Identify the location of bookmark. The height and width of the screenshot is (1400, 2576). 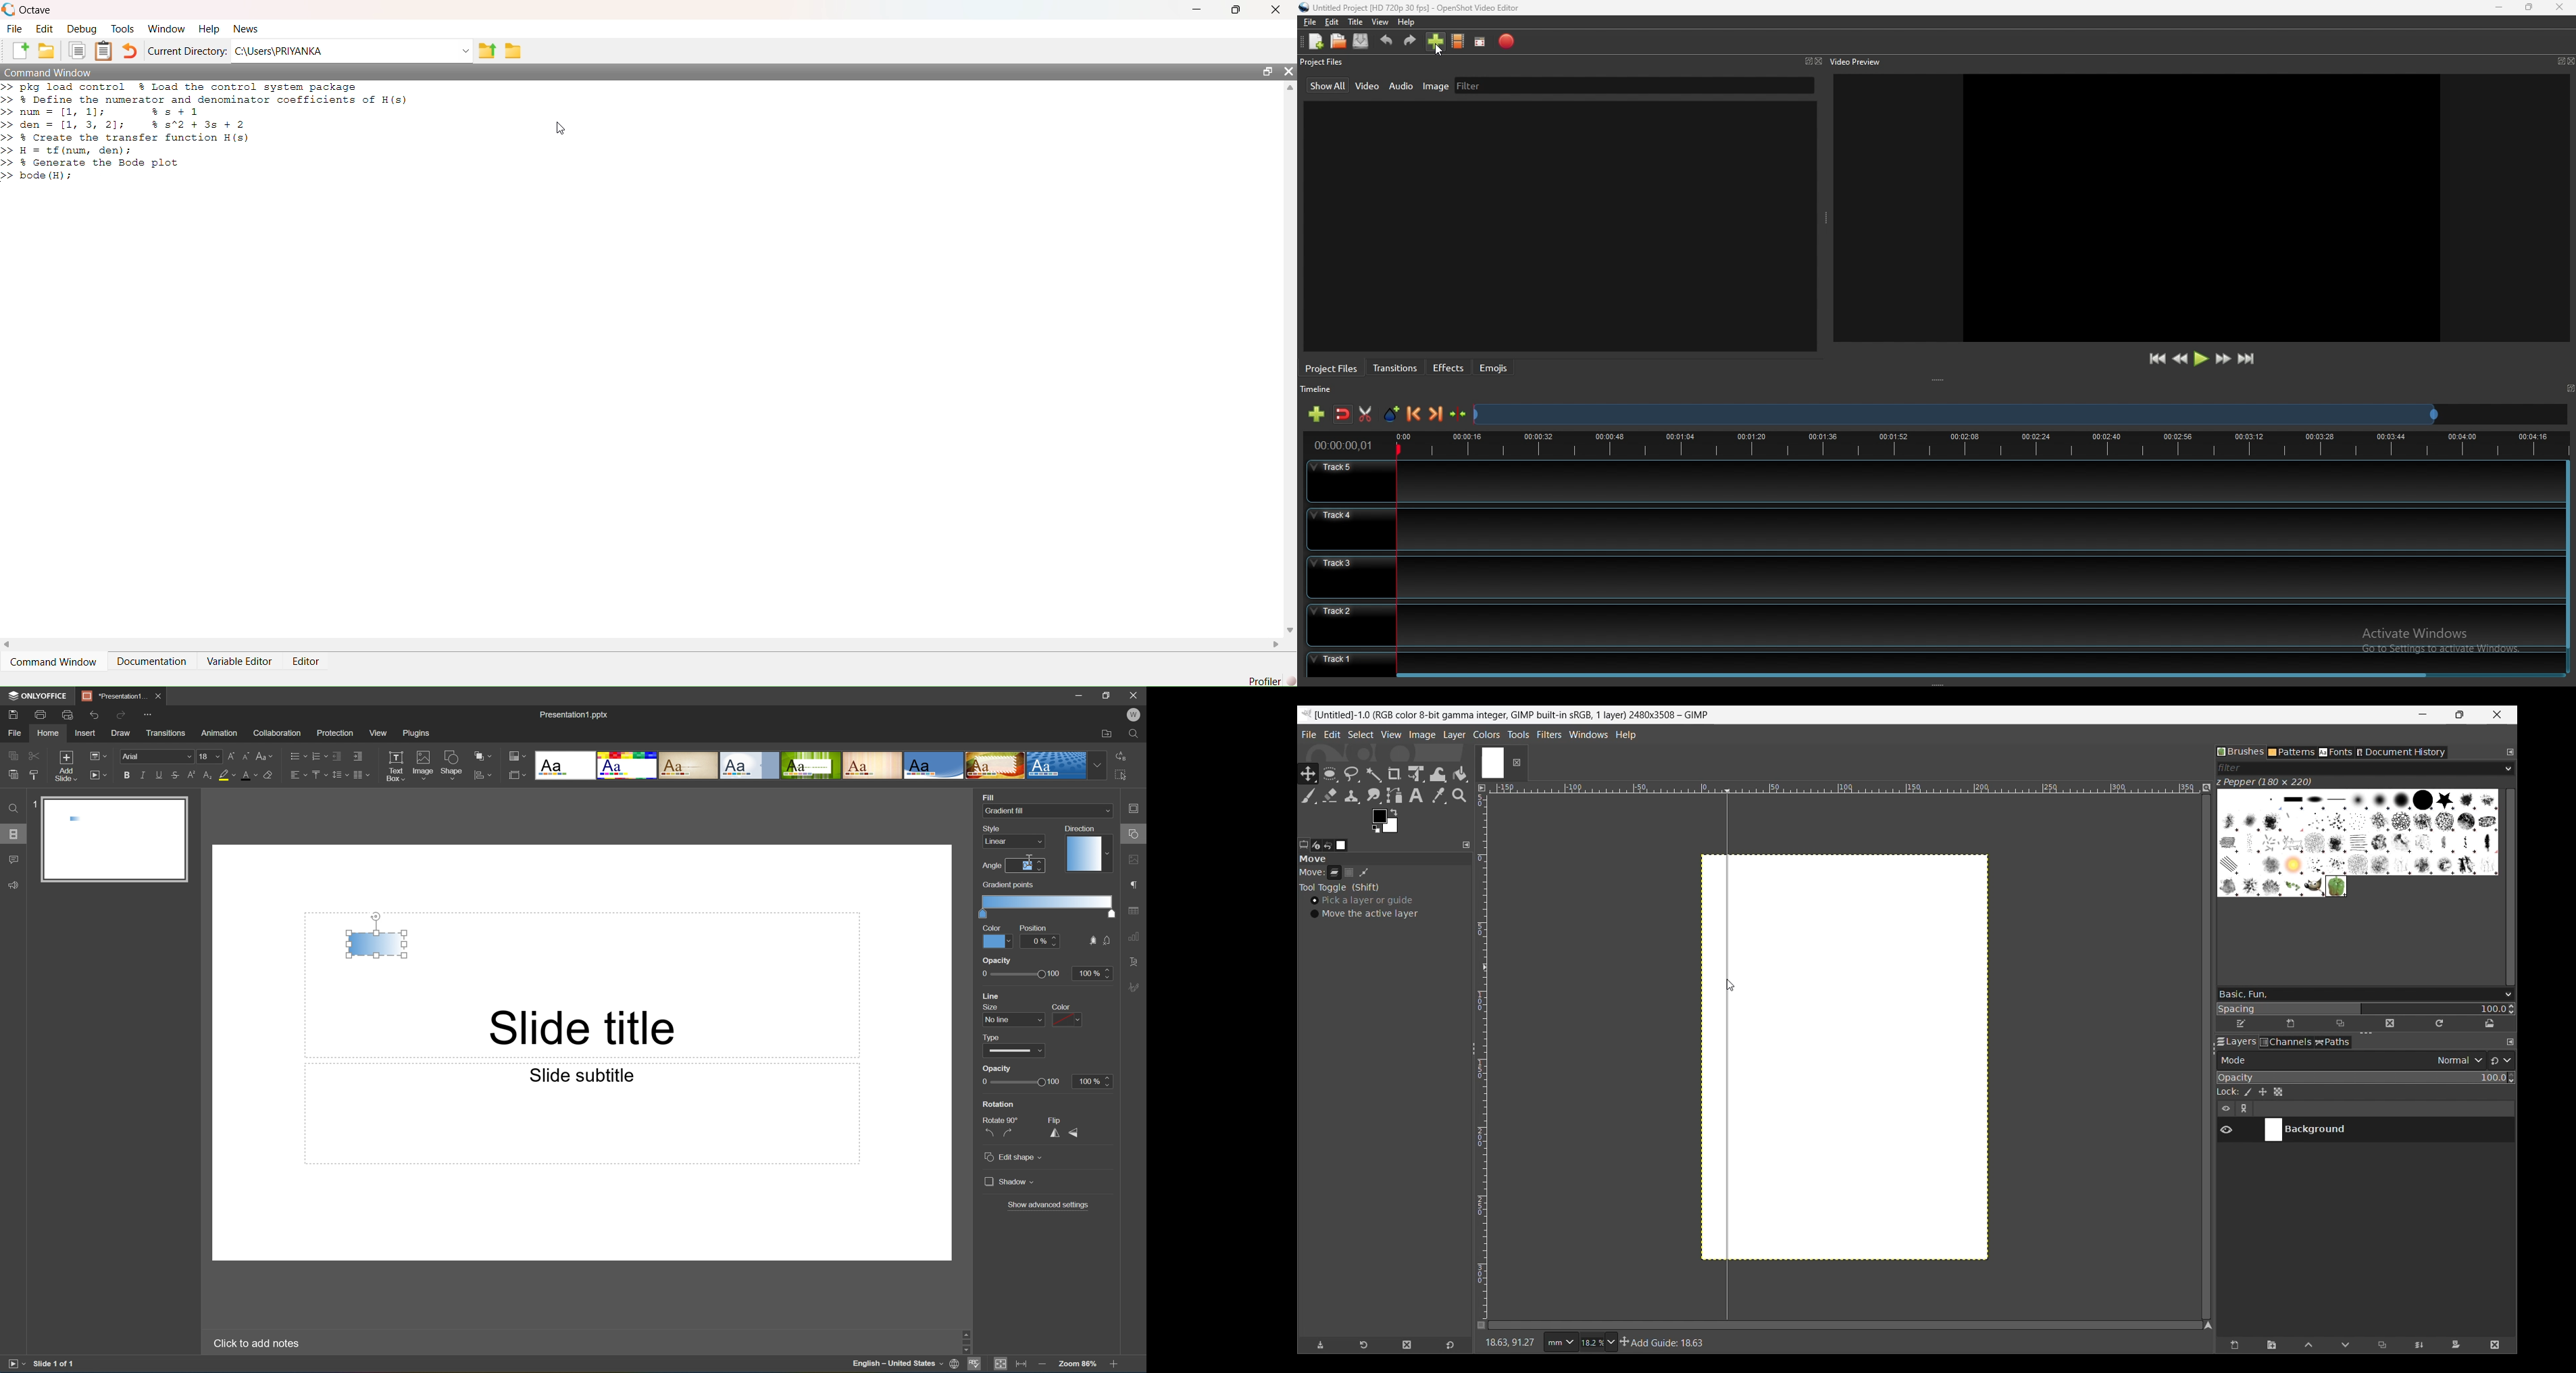
(2570, 387).